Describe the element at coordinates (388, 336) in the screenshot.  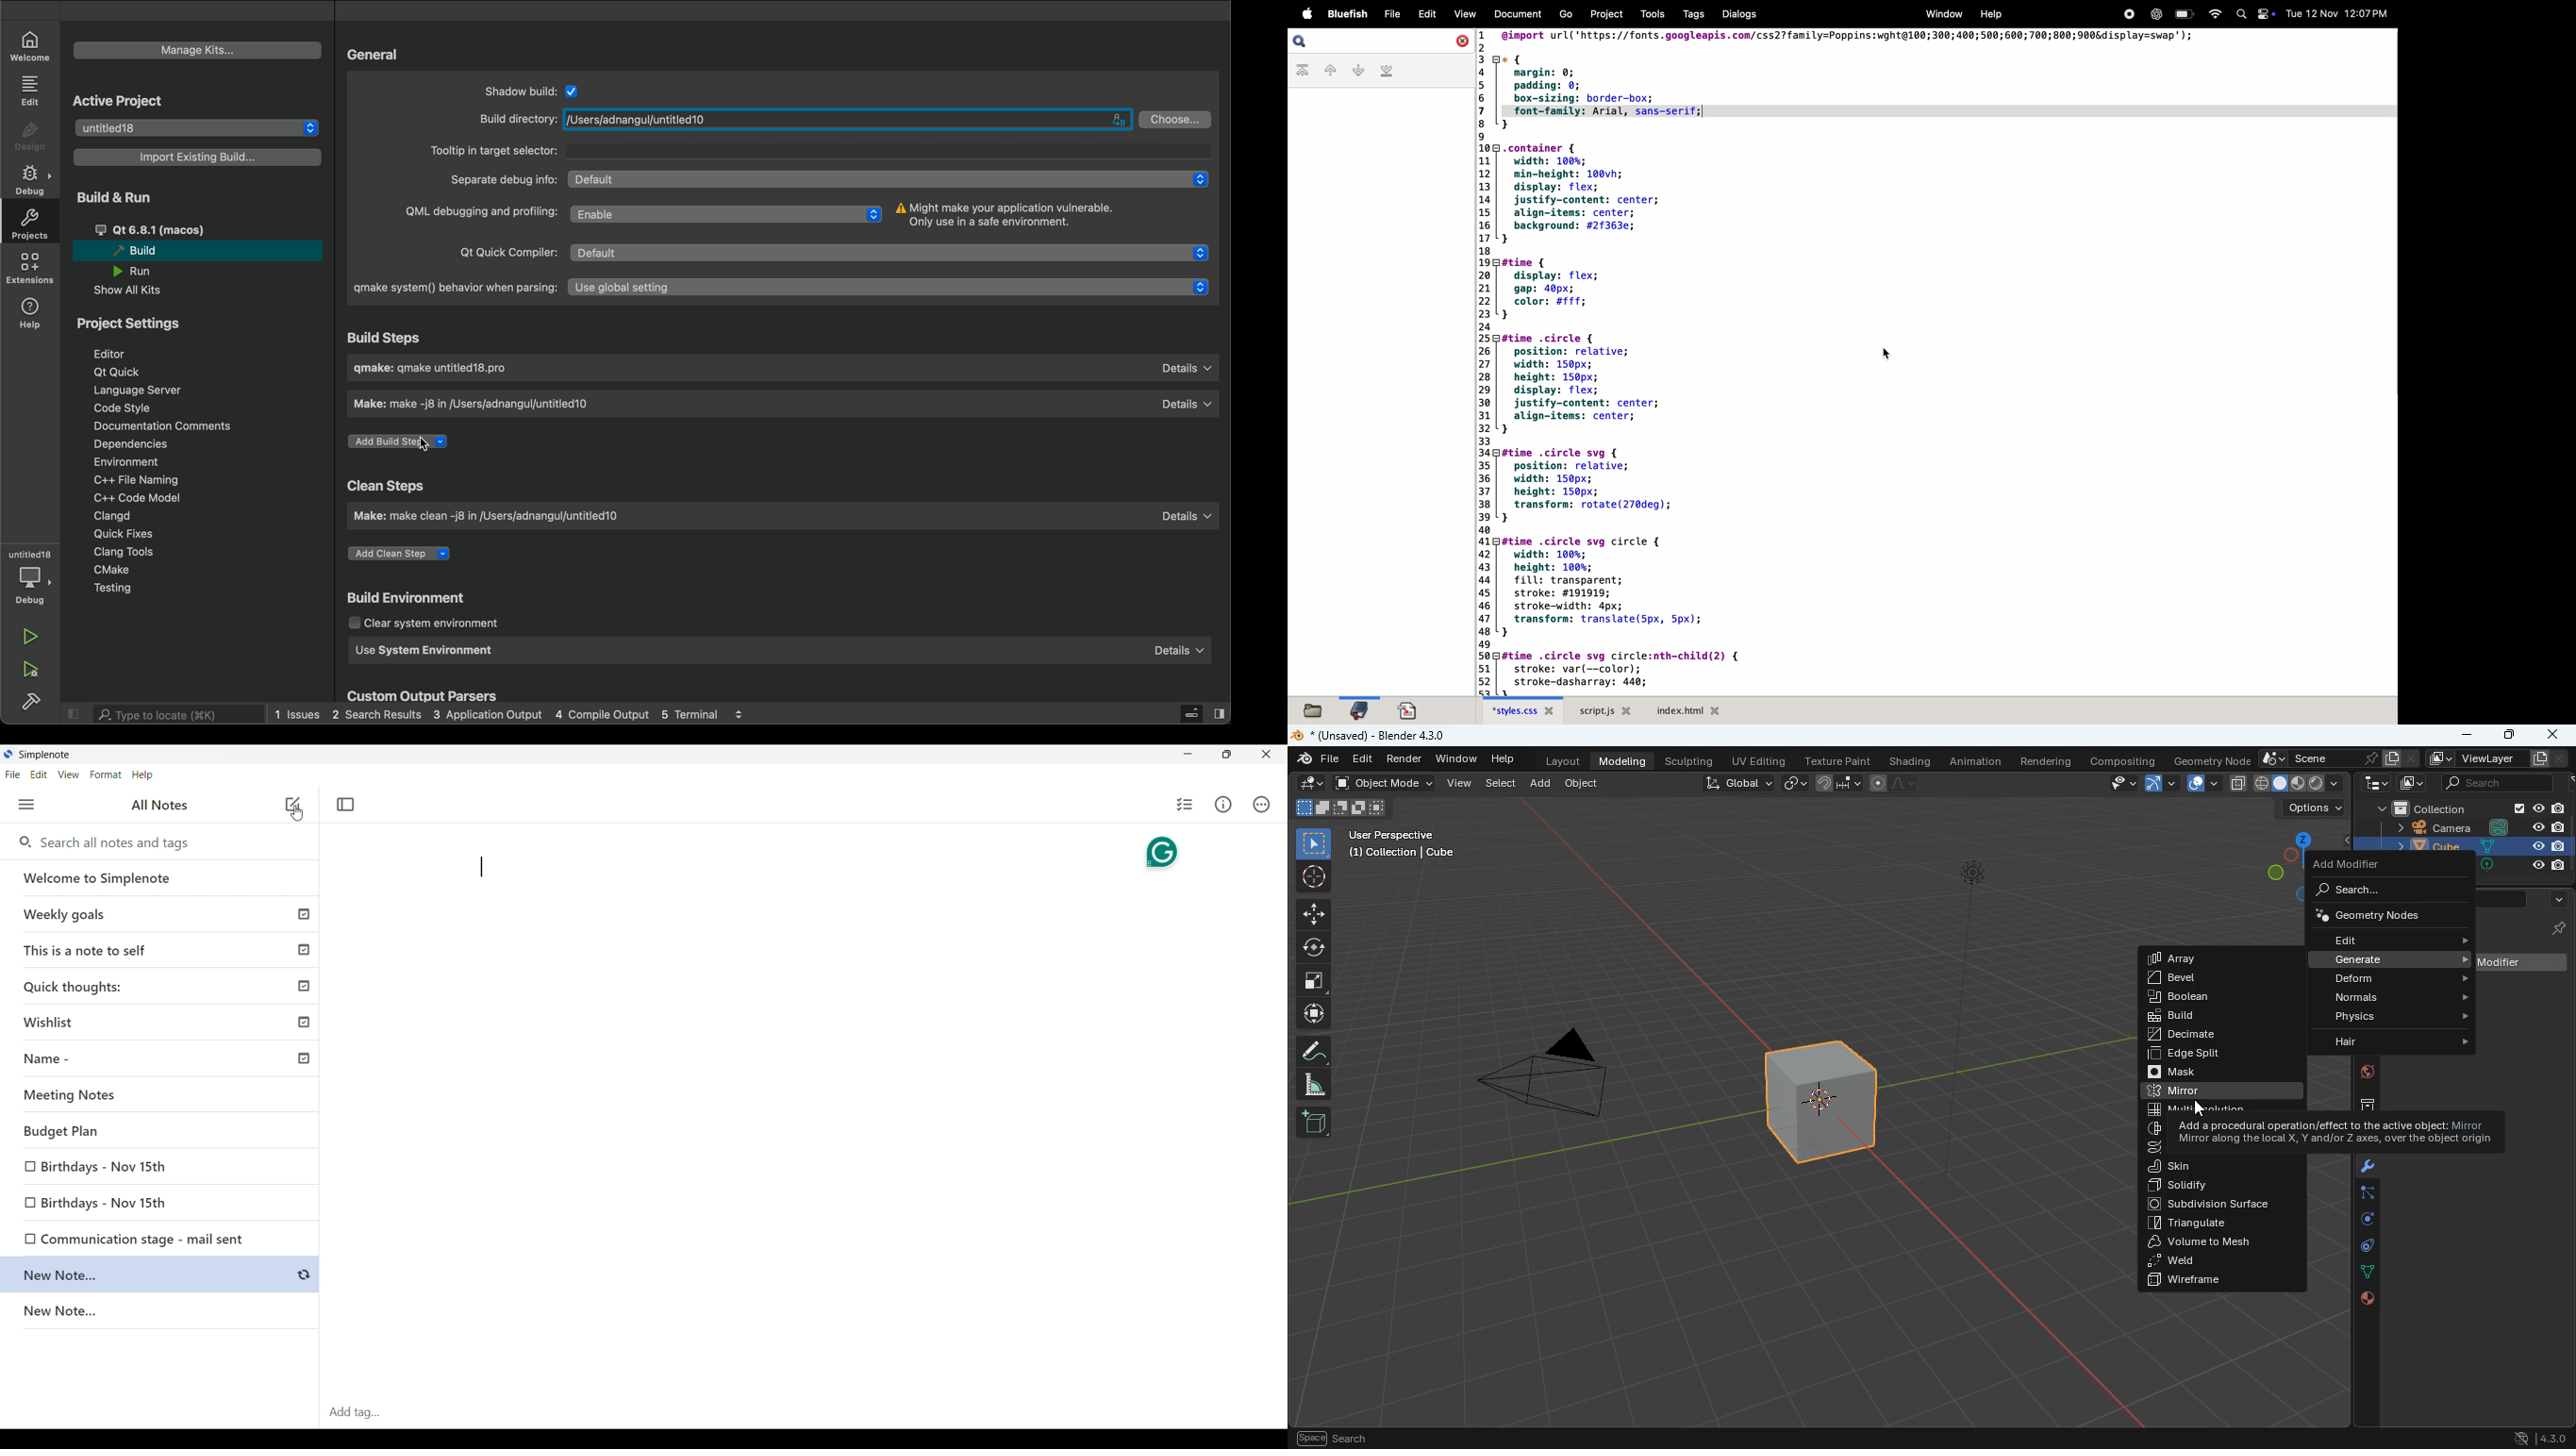
I see `Build Steps` at that location.